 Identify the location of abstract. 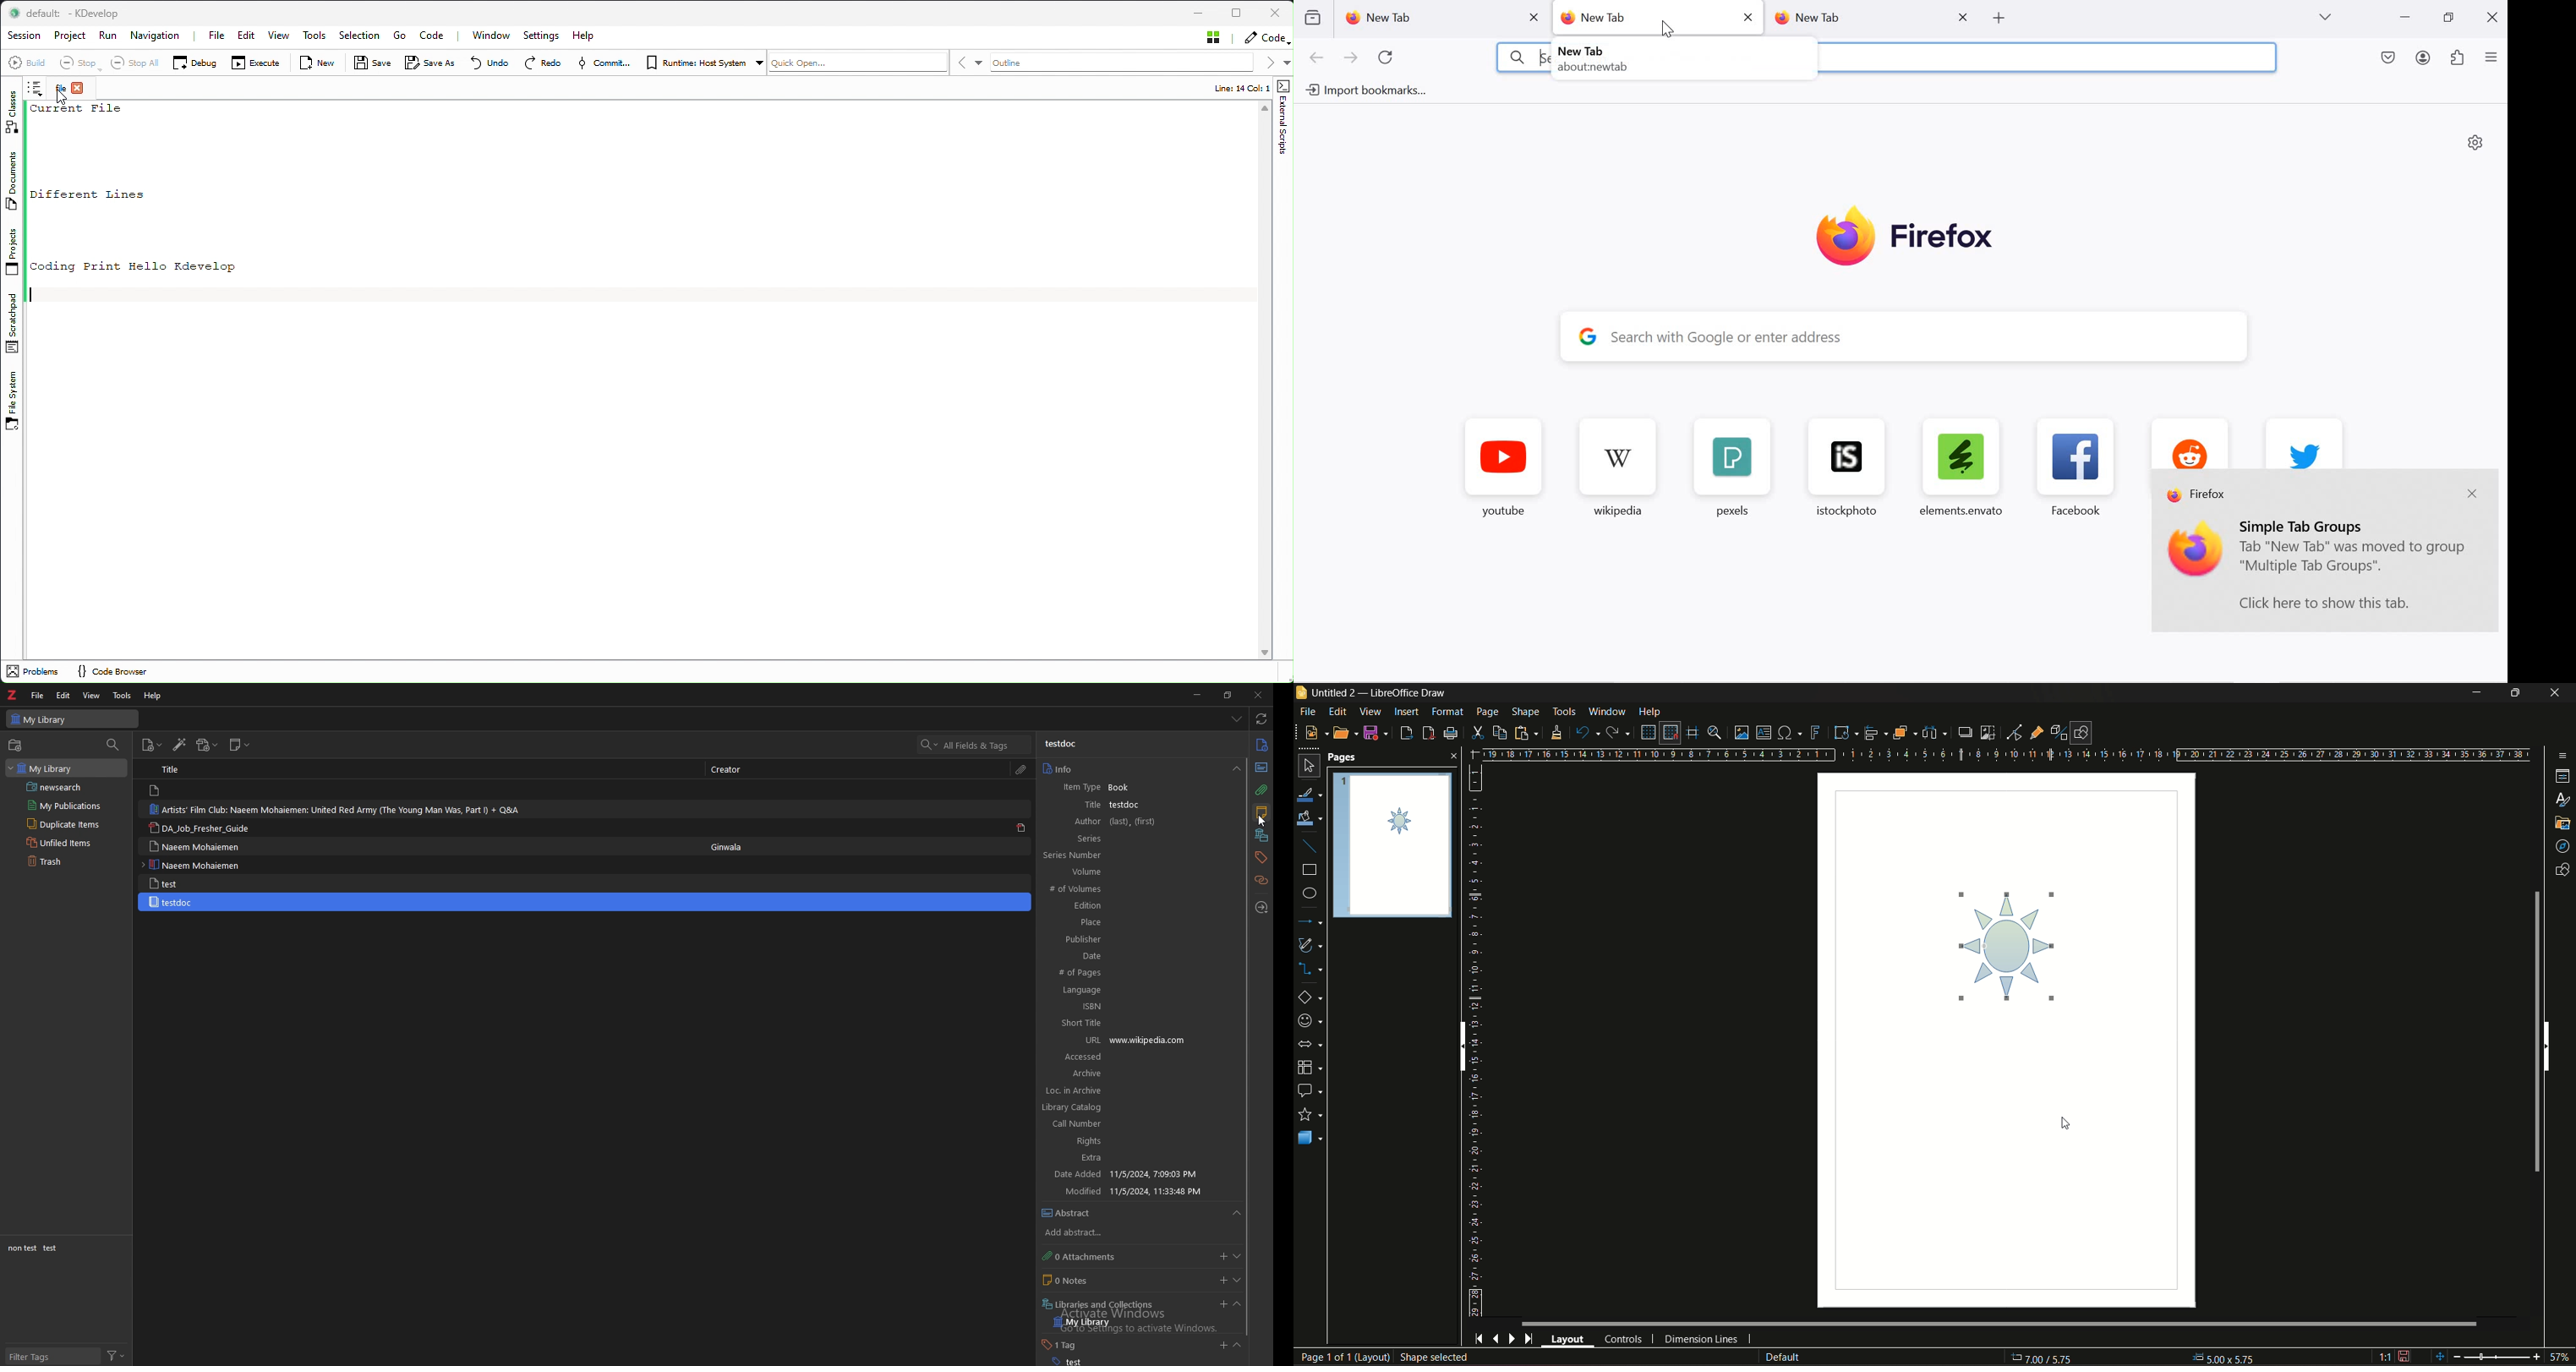
(1079, 1213).